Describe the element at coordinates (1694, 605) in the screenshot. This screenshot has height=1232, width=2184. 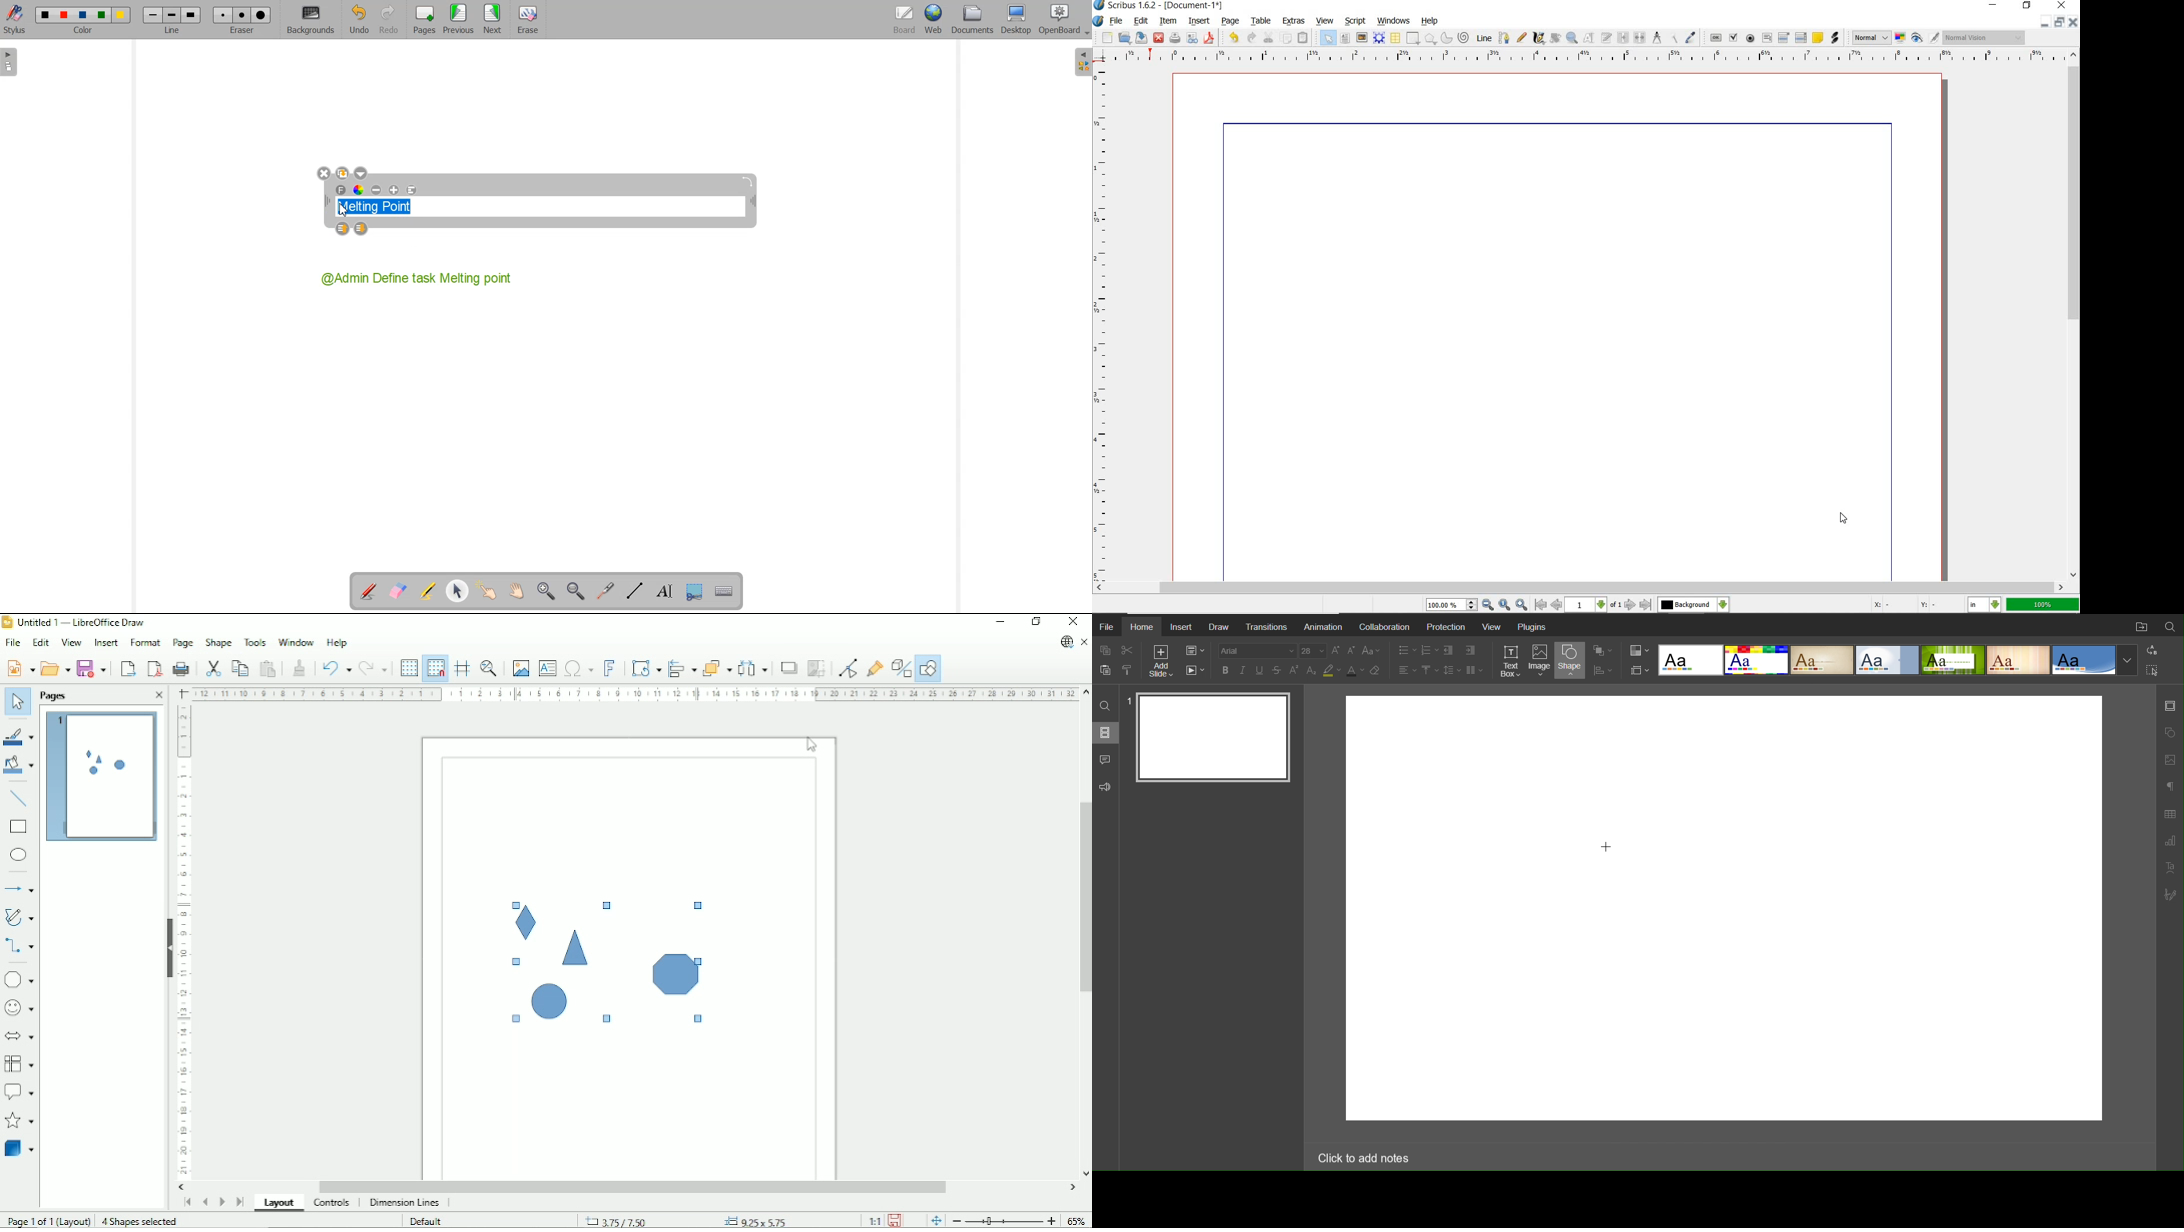
I see `select the current layer` at that location.